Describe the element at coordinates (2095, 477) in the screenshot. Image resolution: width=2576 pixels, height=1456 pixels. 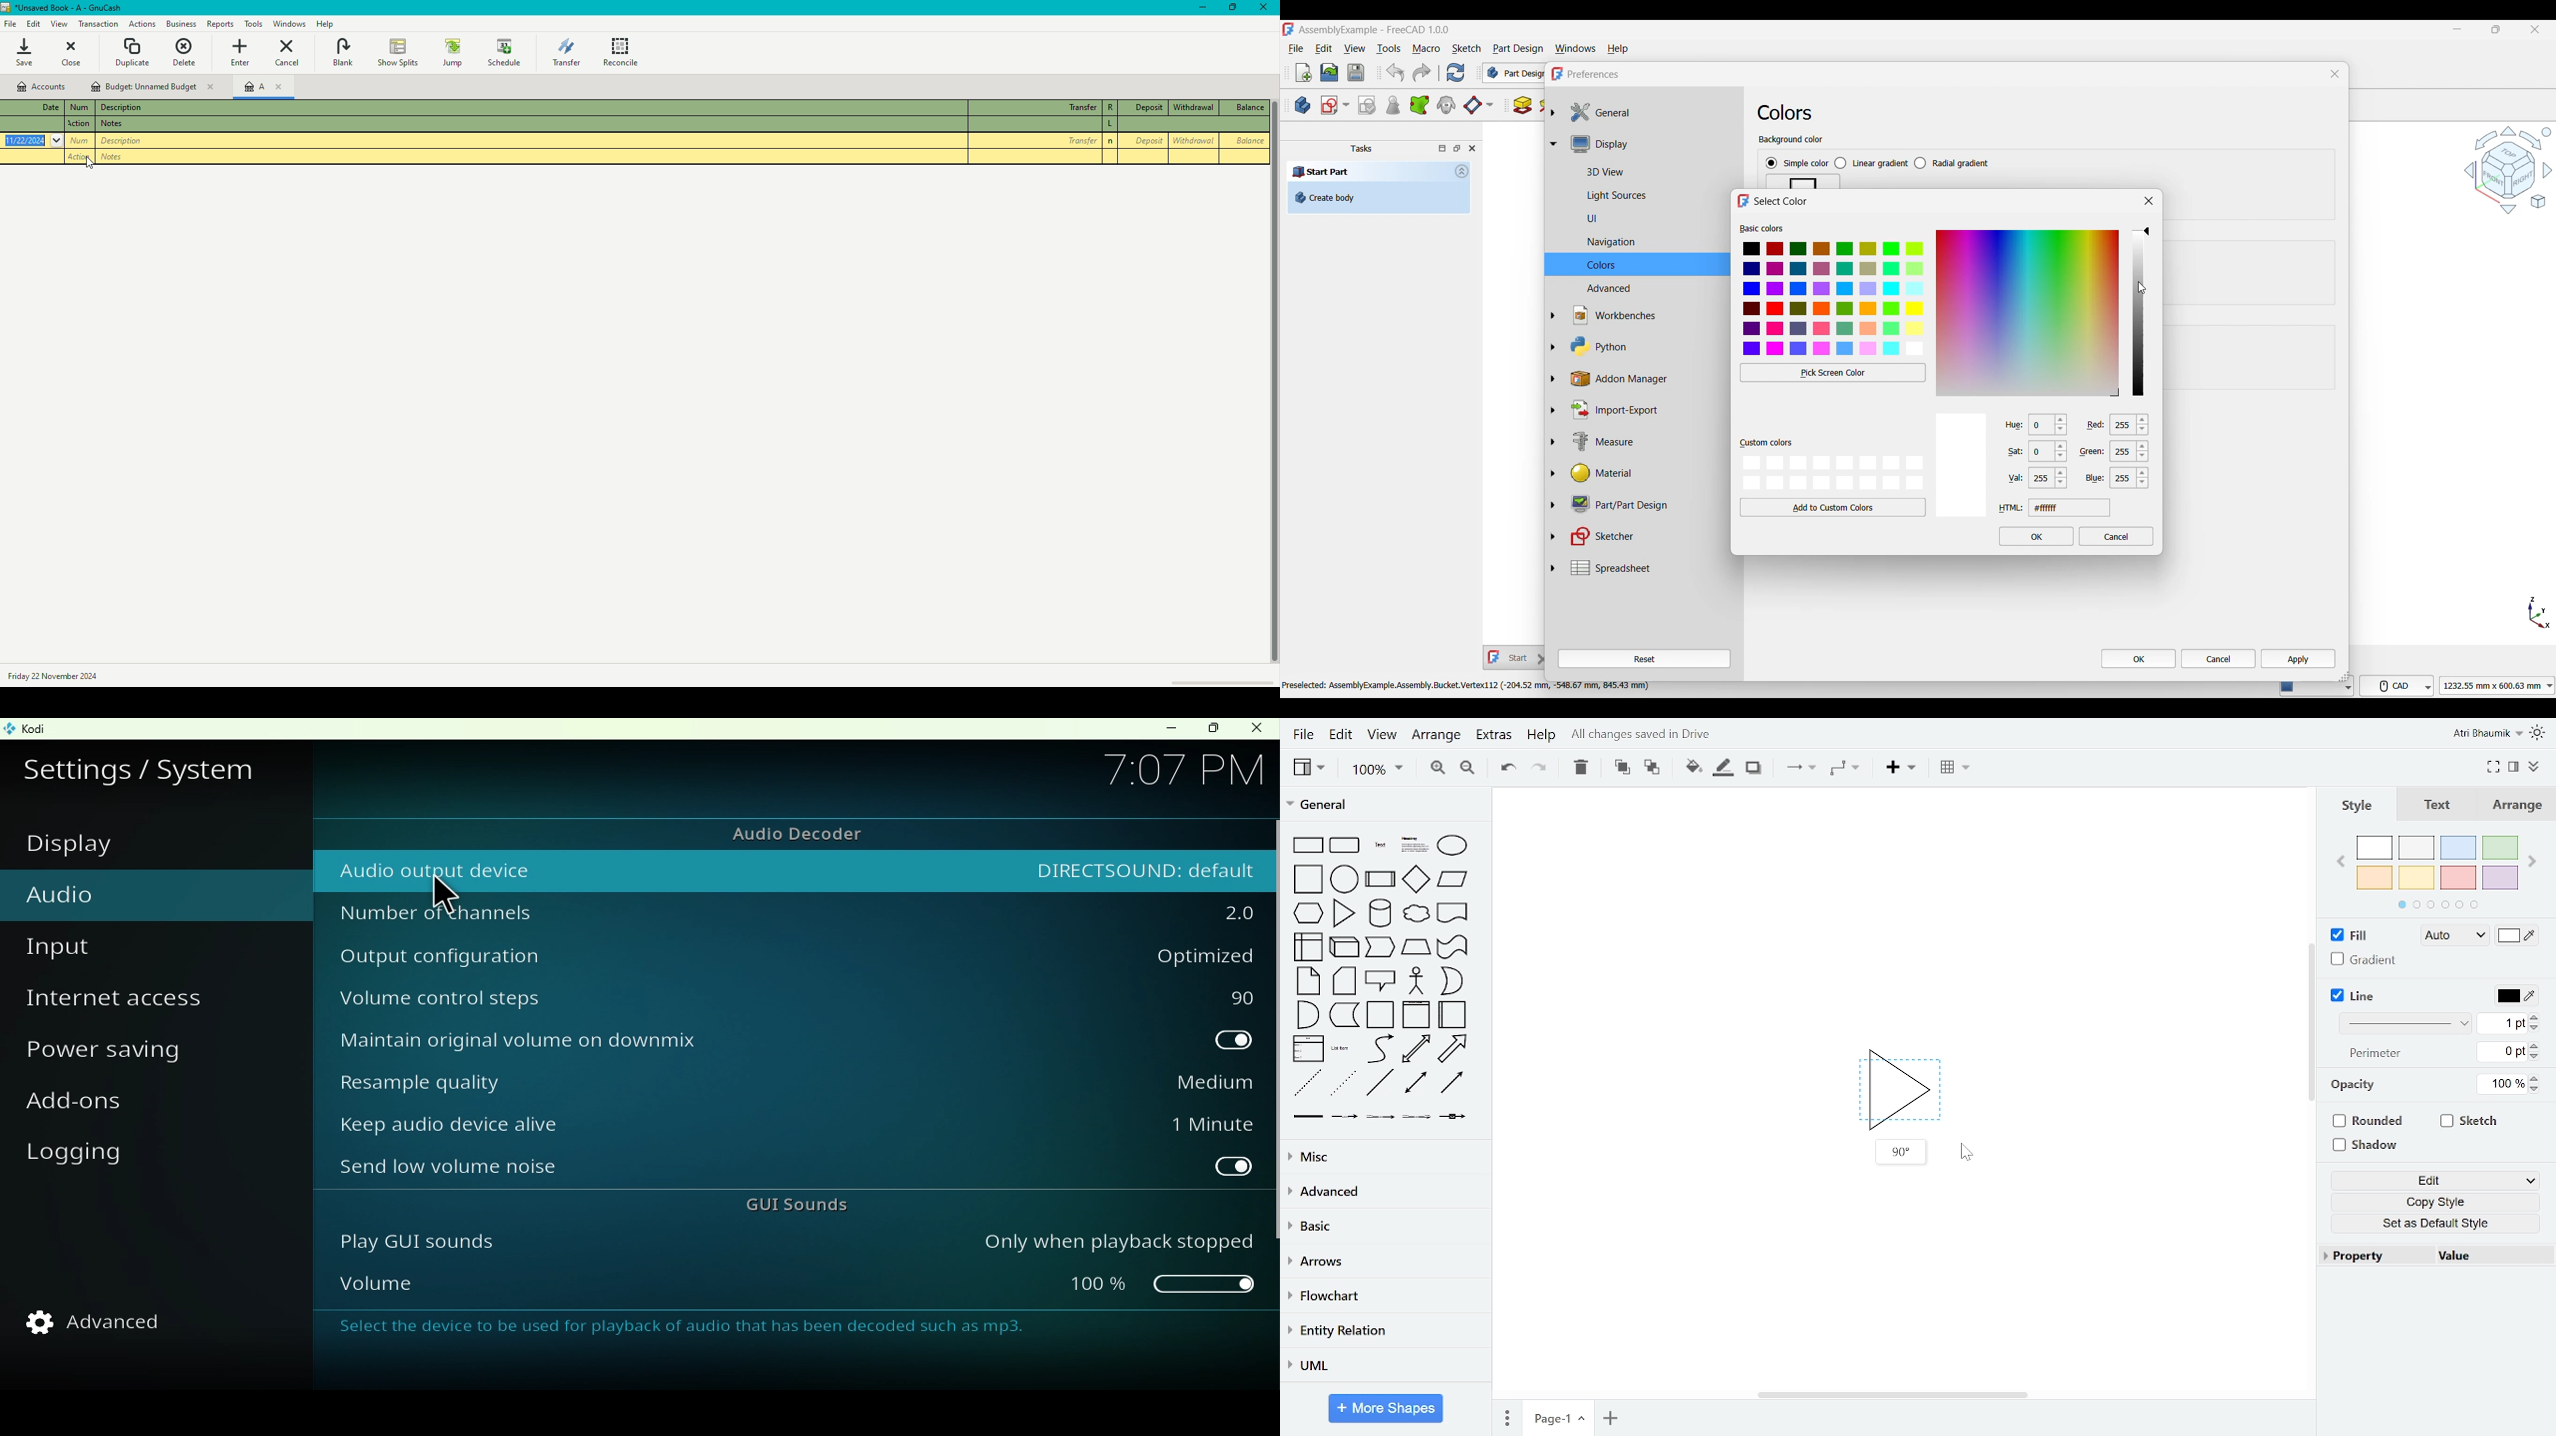
I see `blue` at that location.